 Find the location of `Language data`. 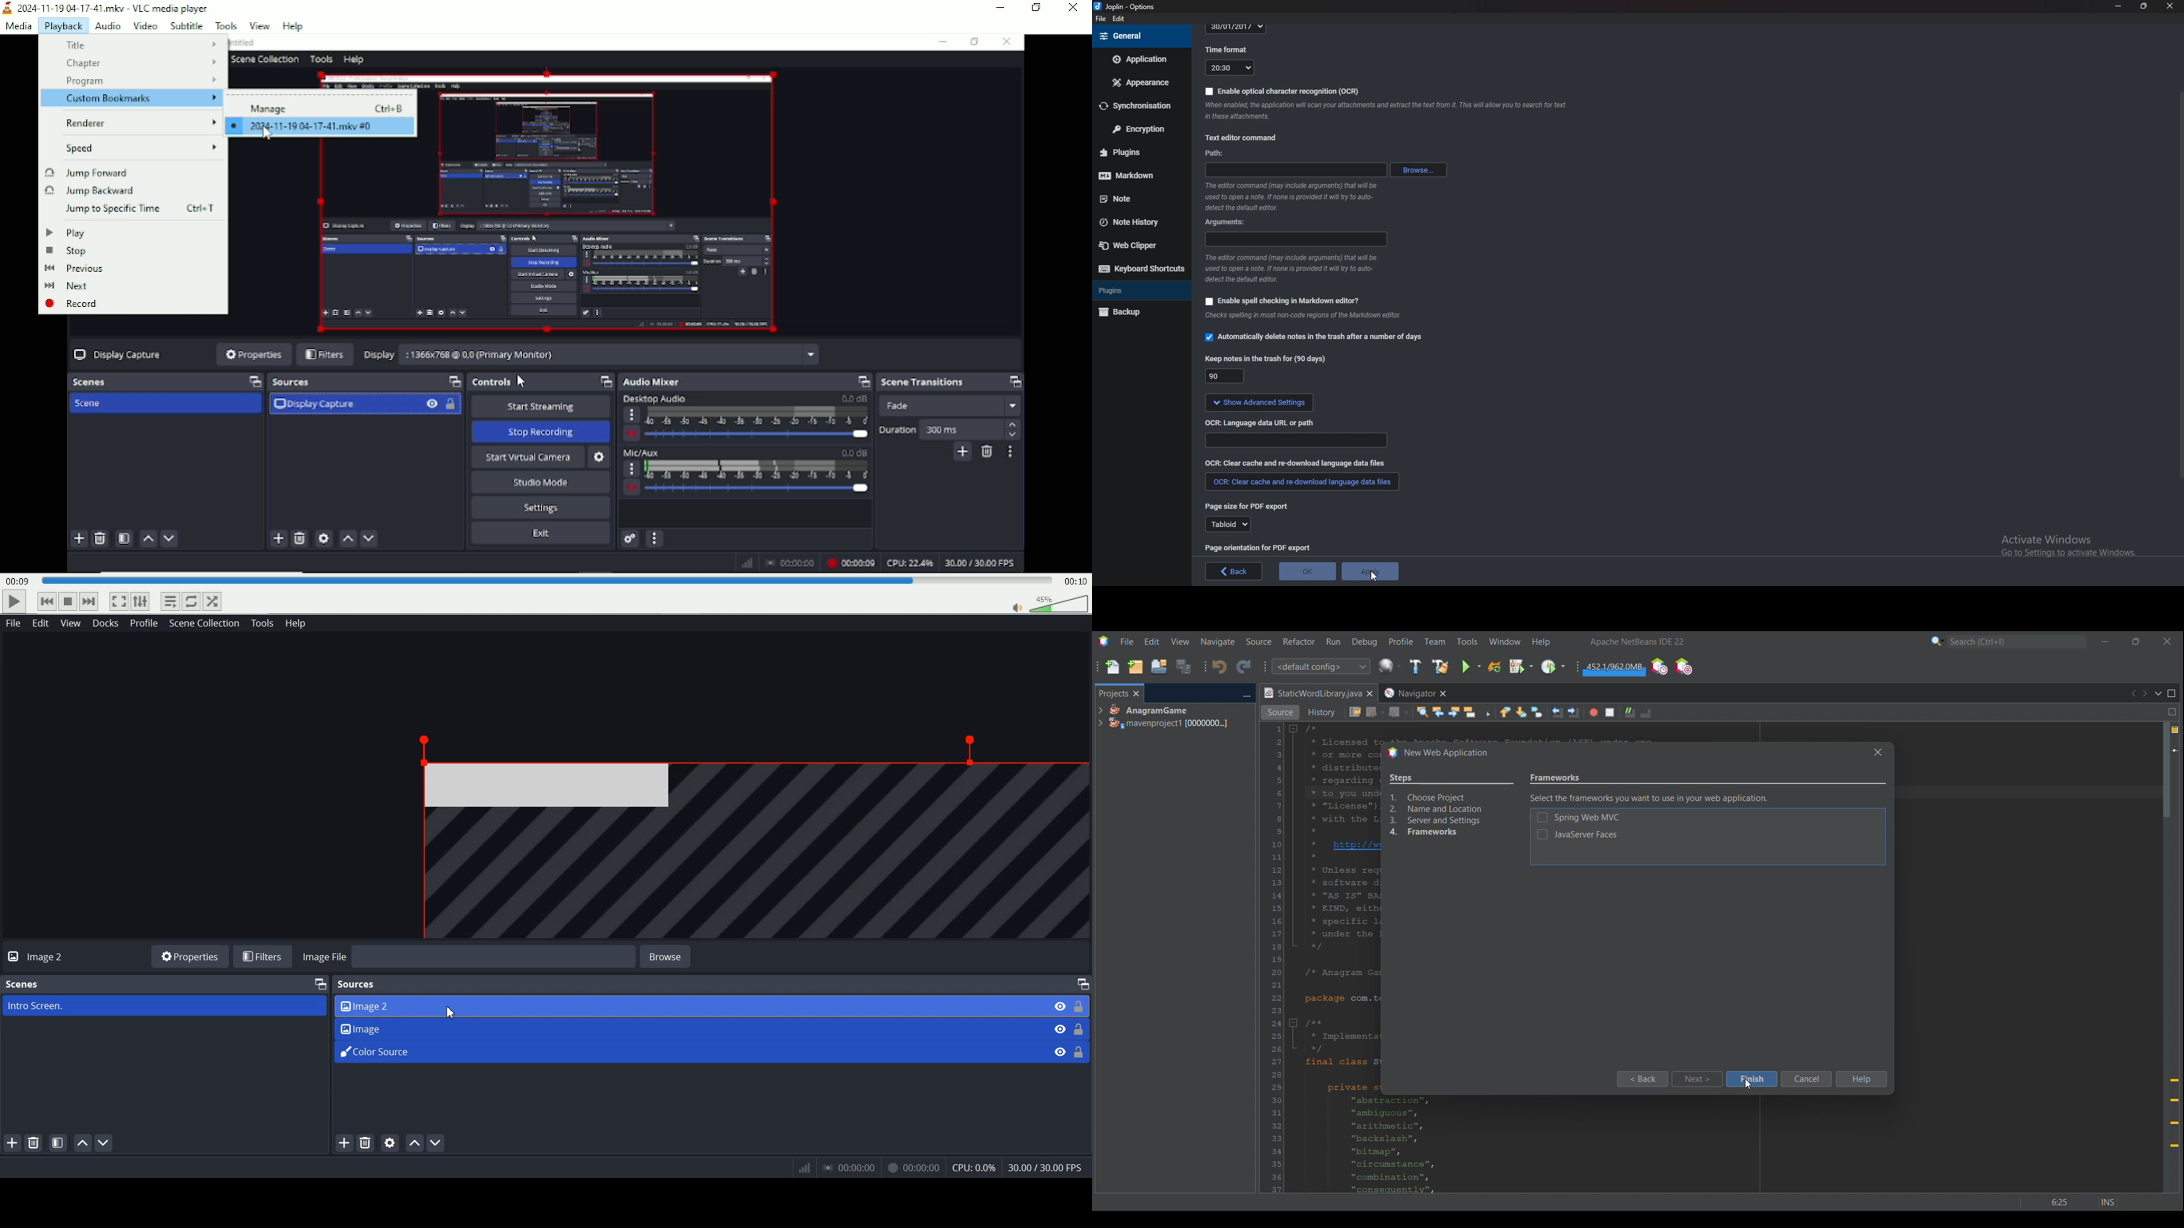

Language data is located at coordinates (1297, 441).